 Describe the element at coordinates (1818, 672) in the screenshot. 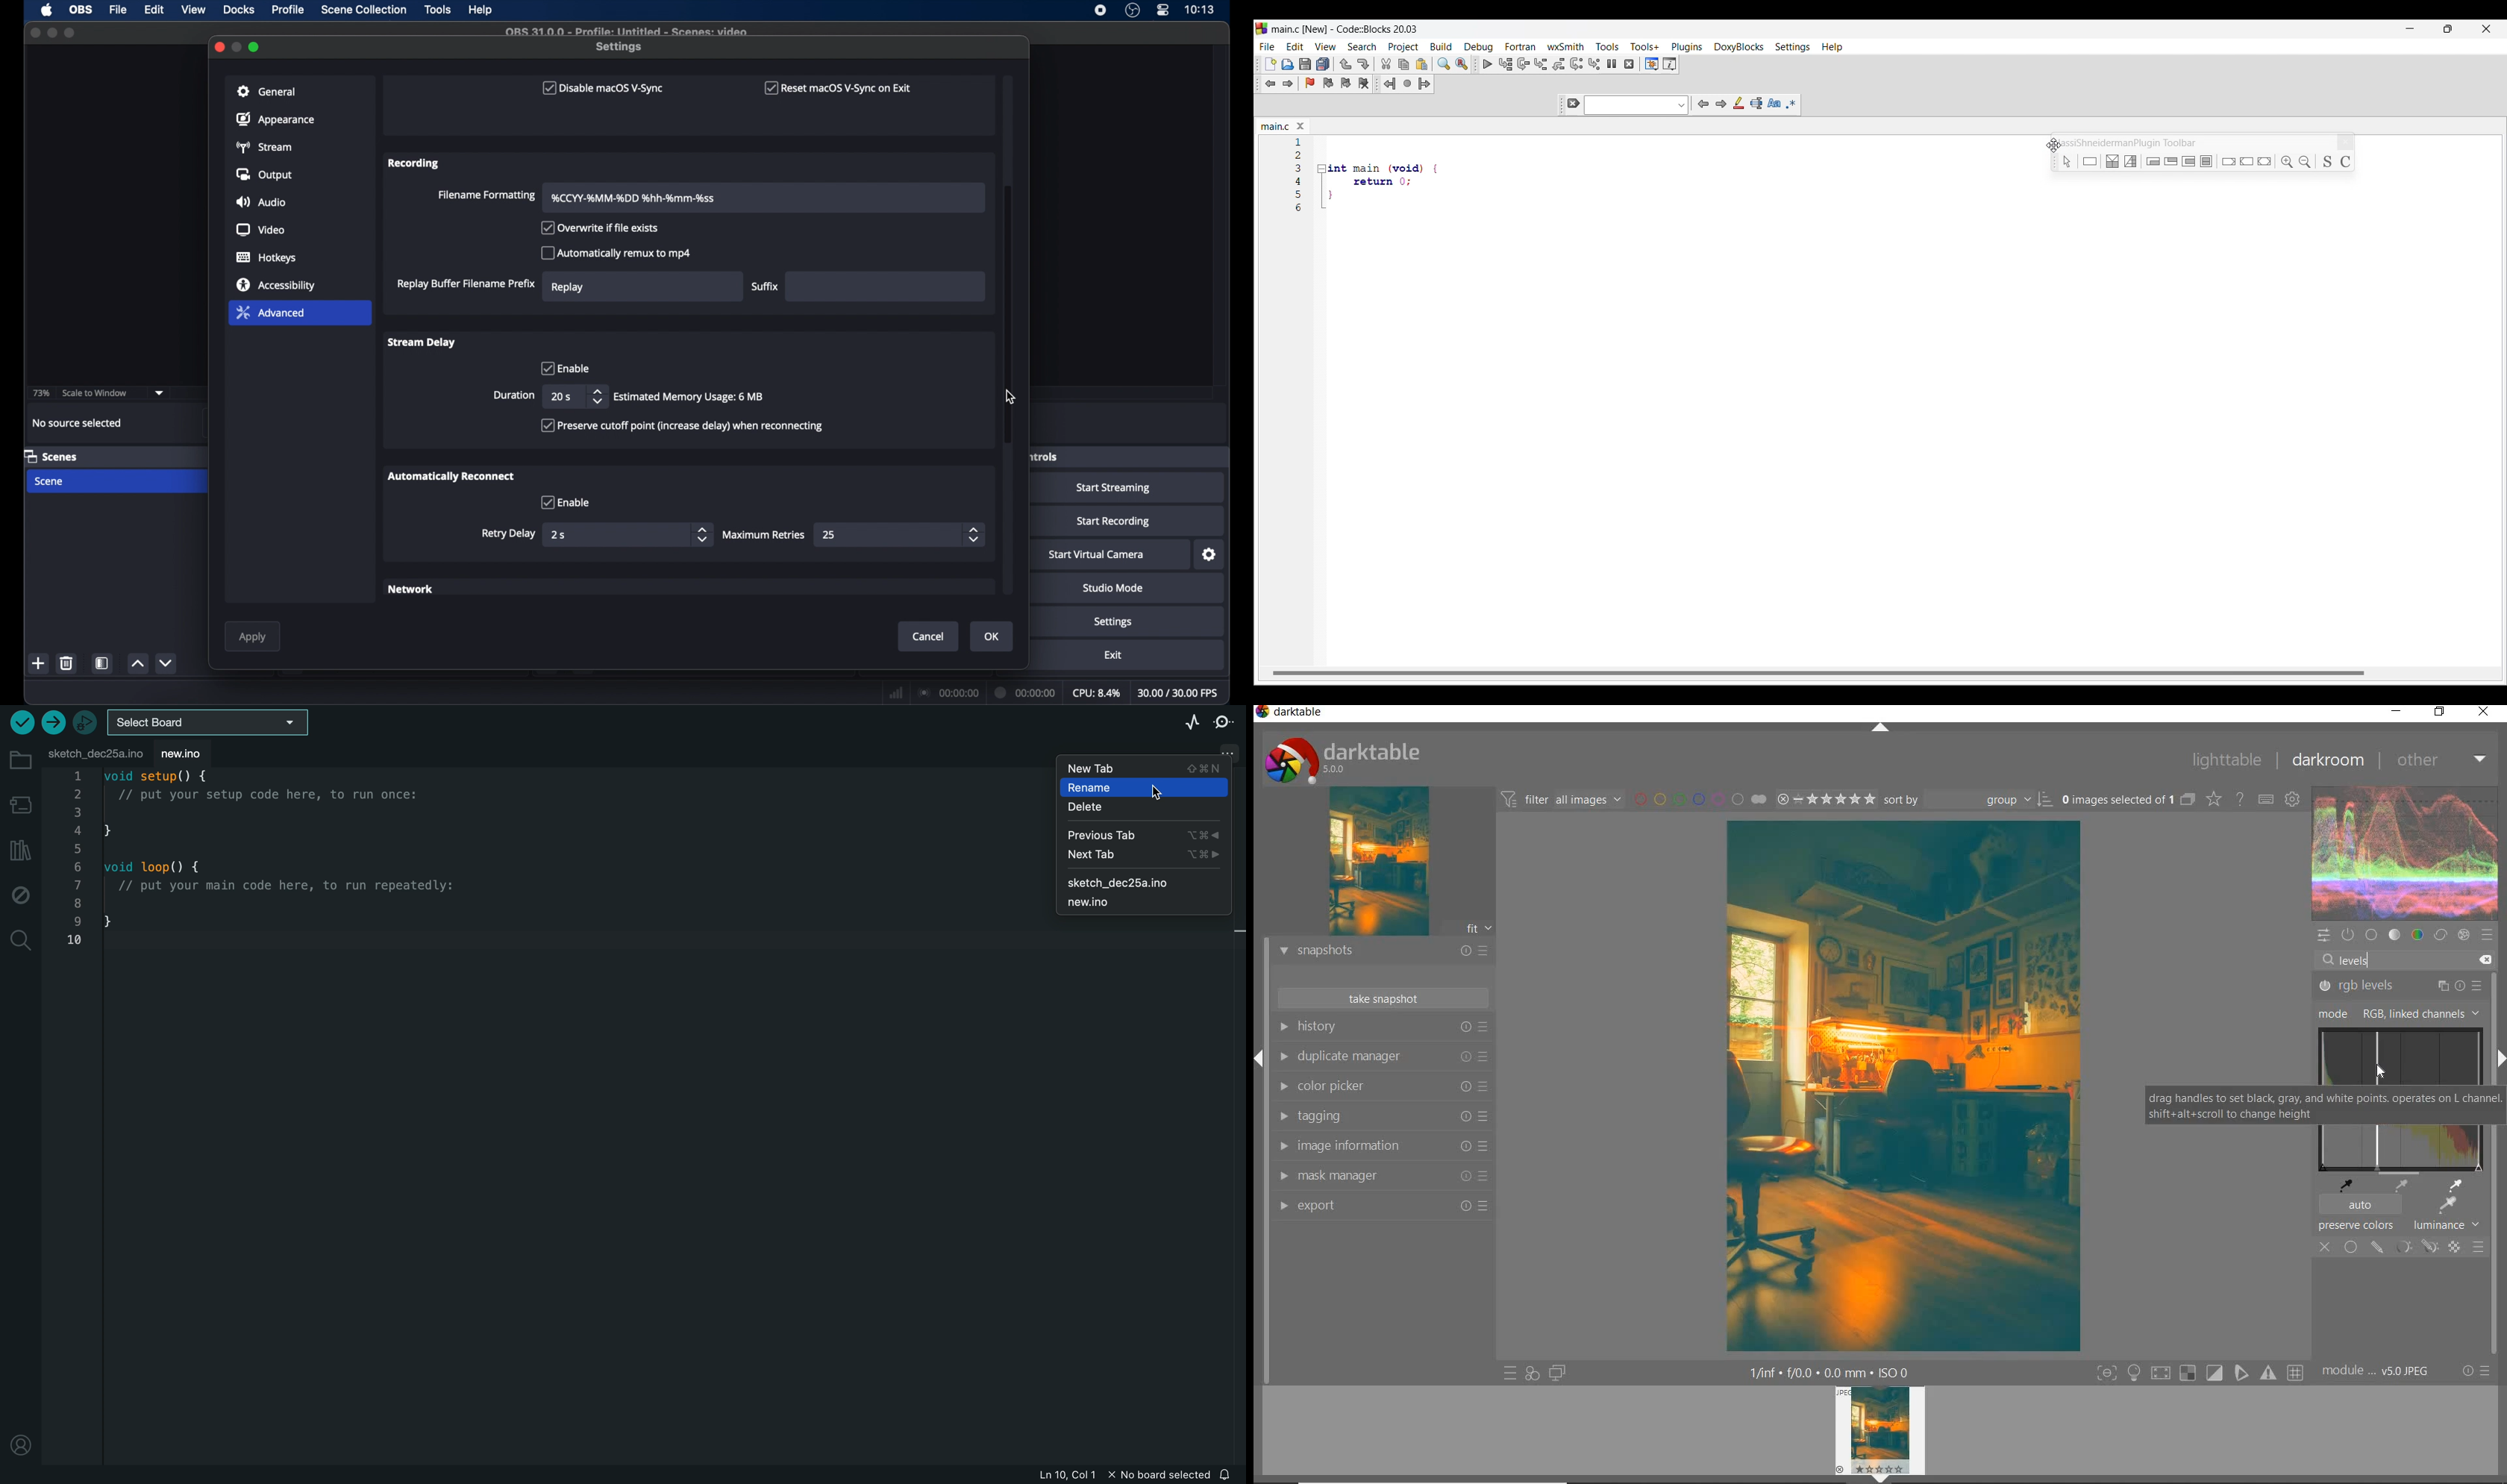

I see `Horizontal slide bar` at that location.